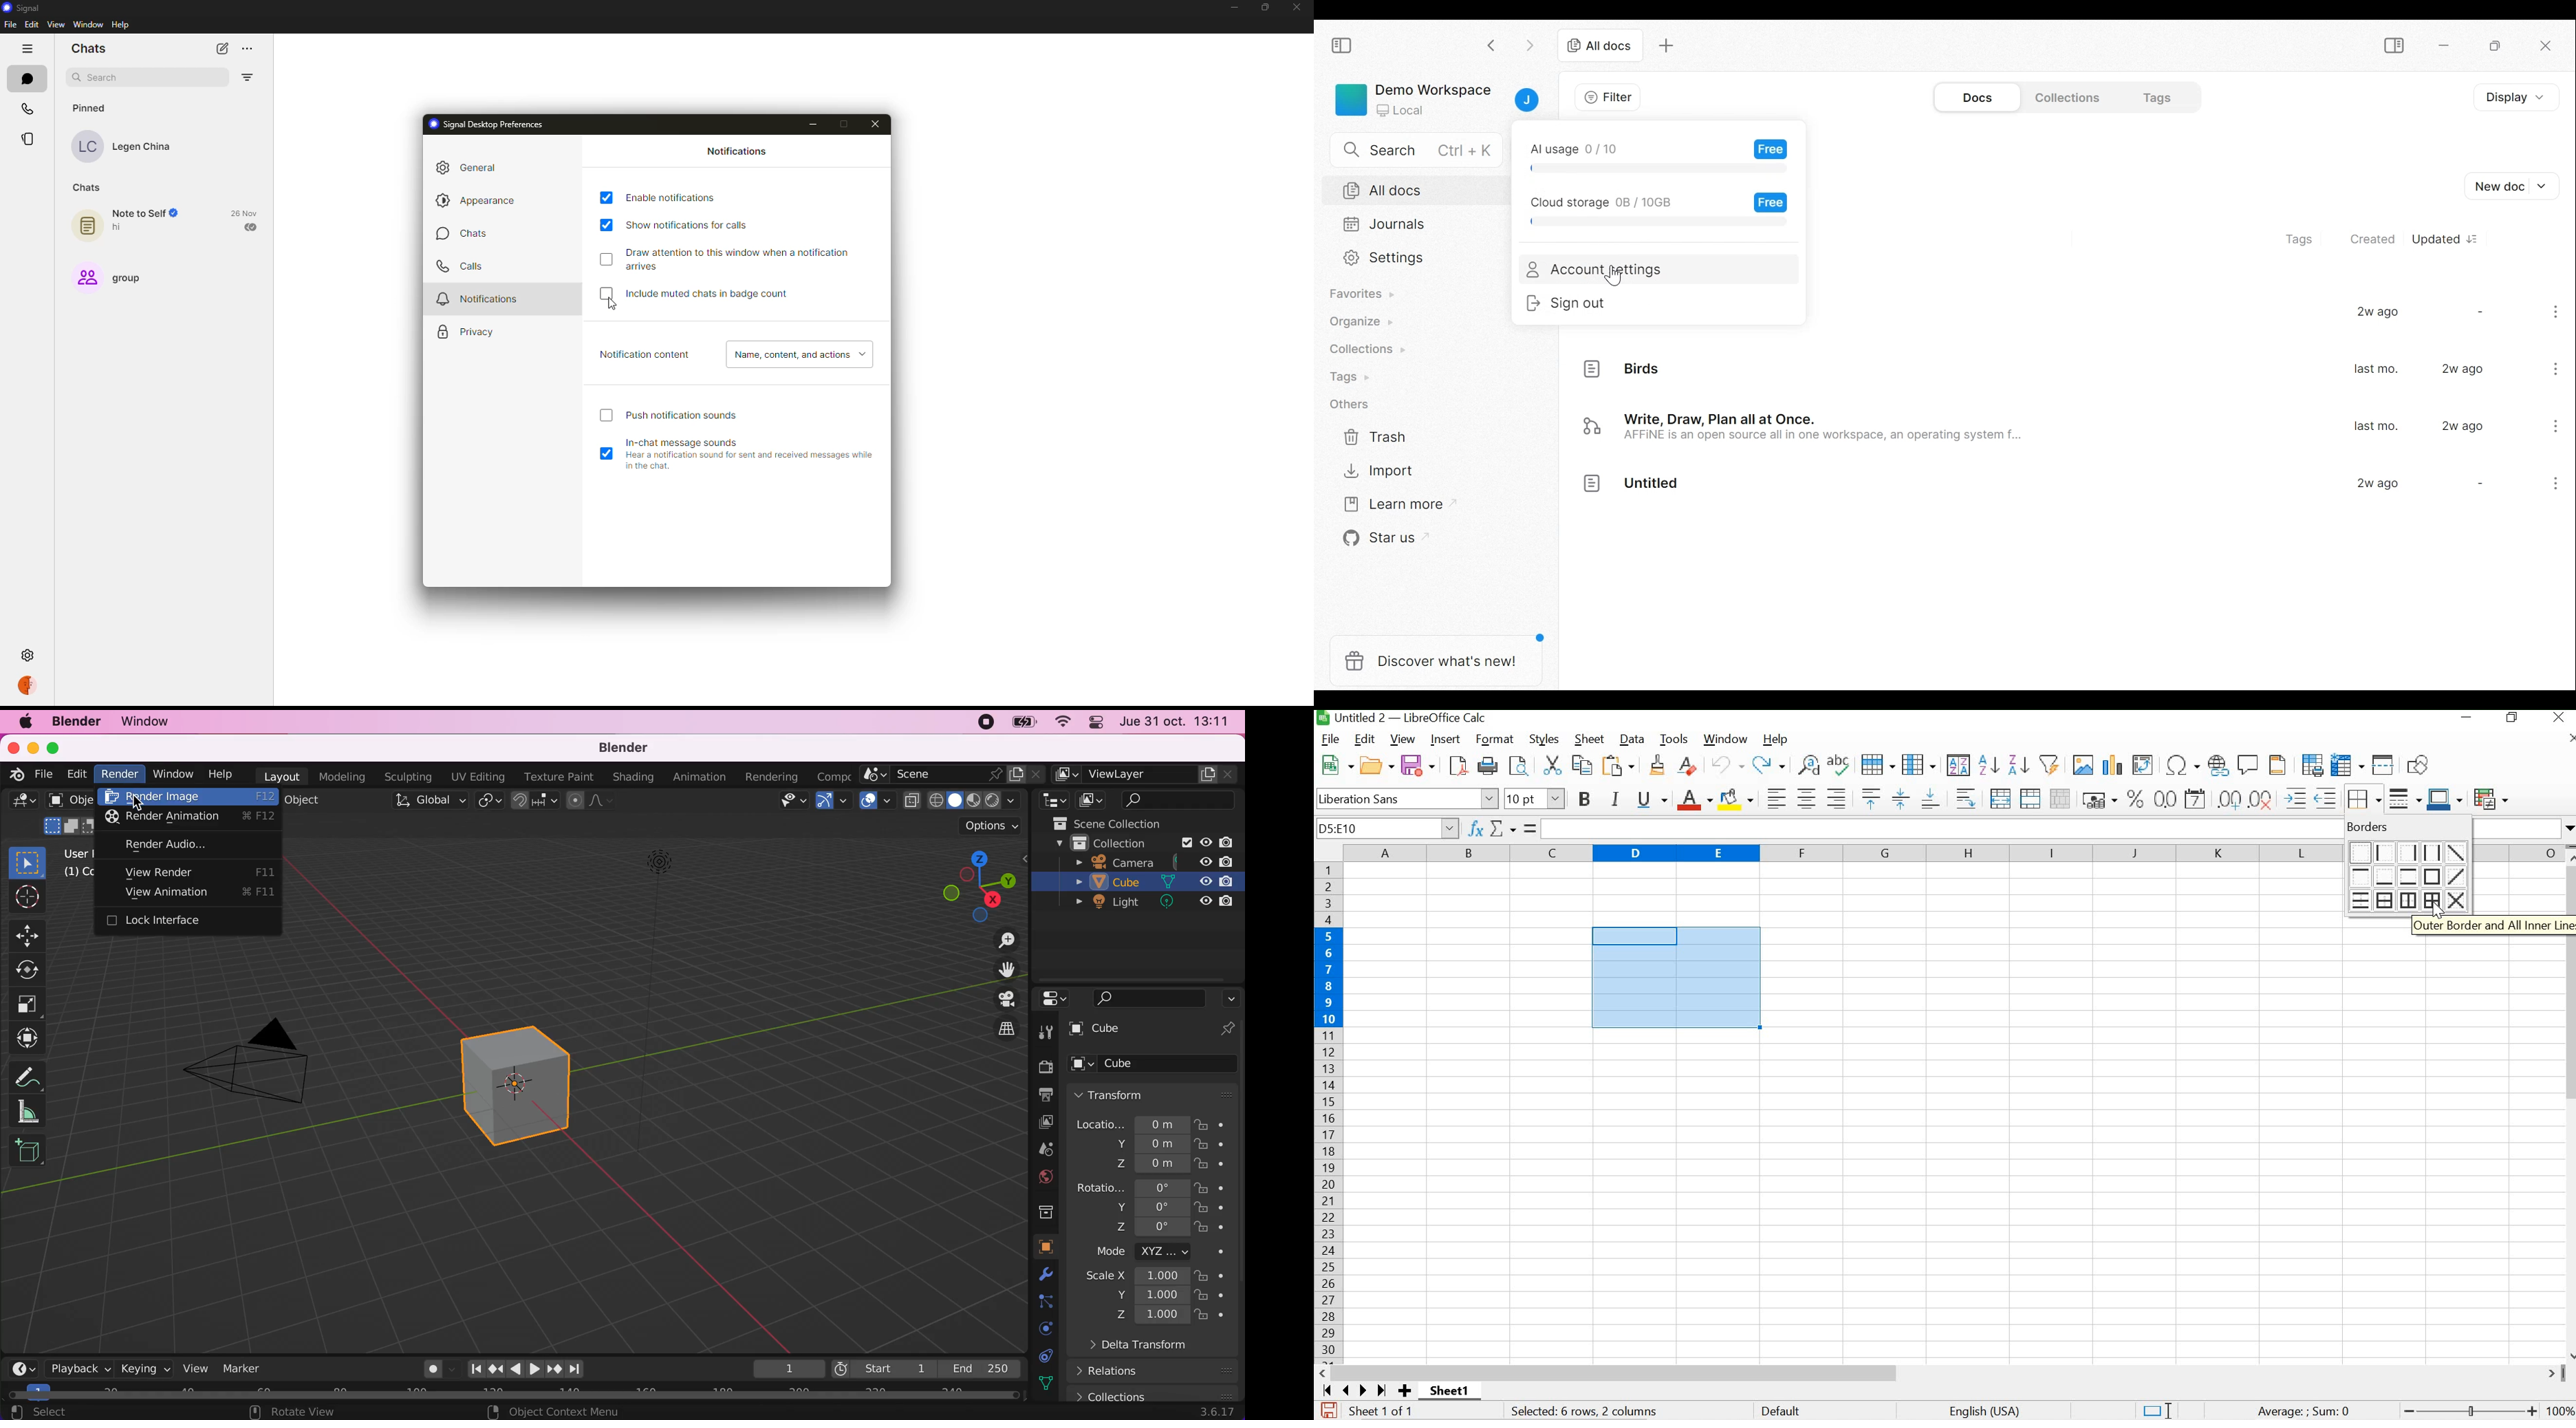 This screenshot has height=1428, width=2576. I want to click on define print area, so click(2312, 764).